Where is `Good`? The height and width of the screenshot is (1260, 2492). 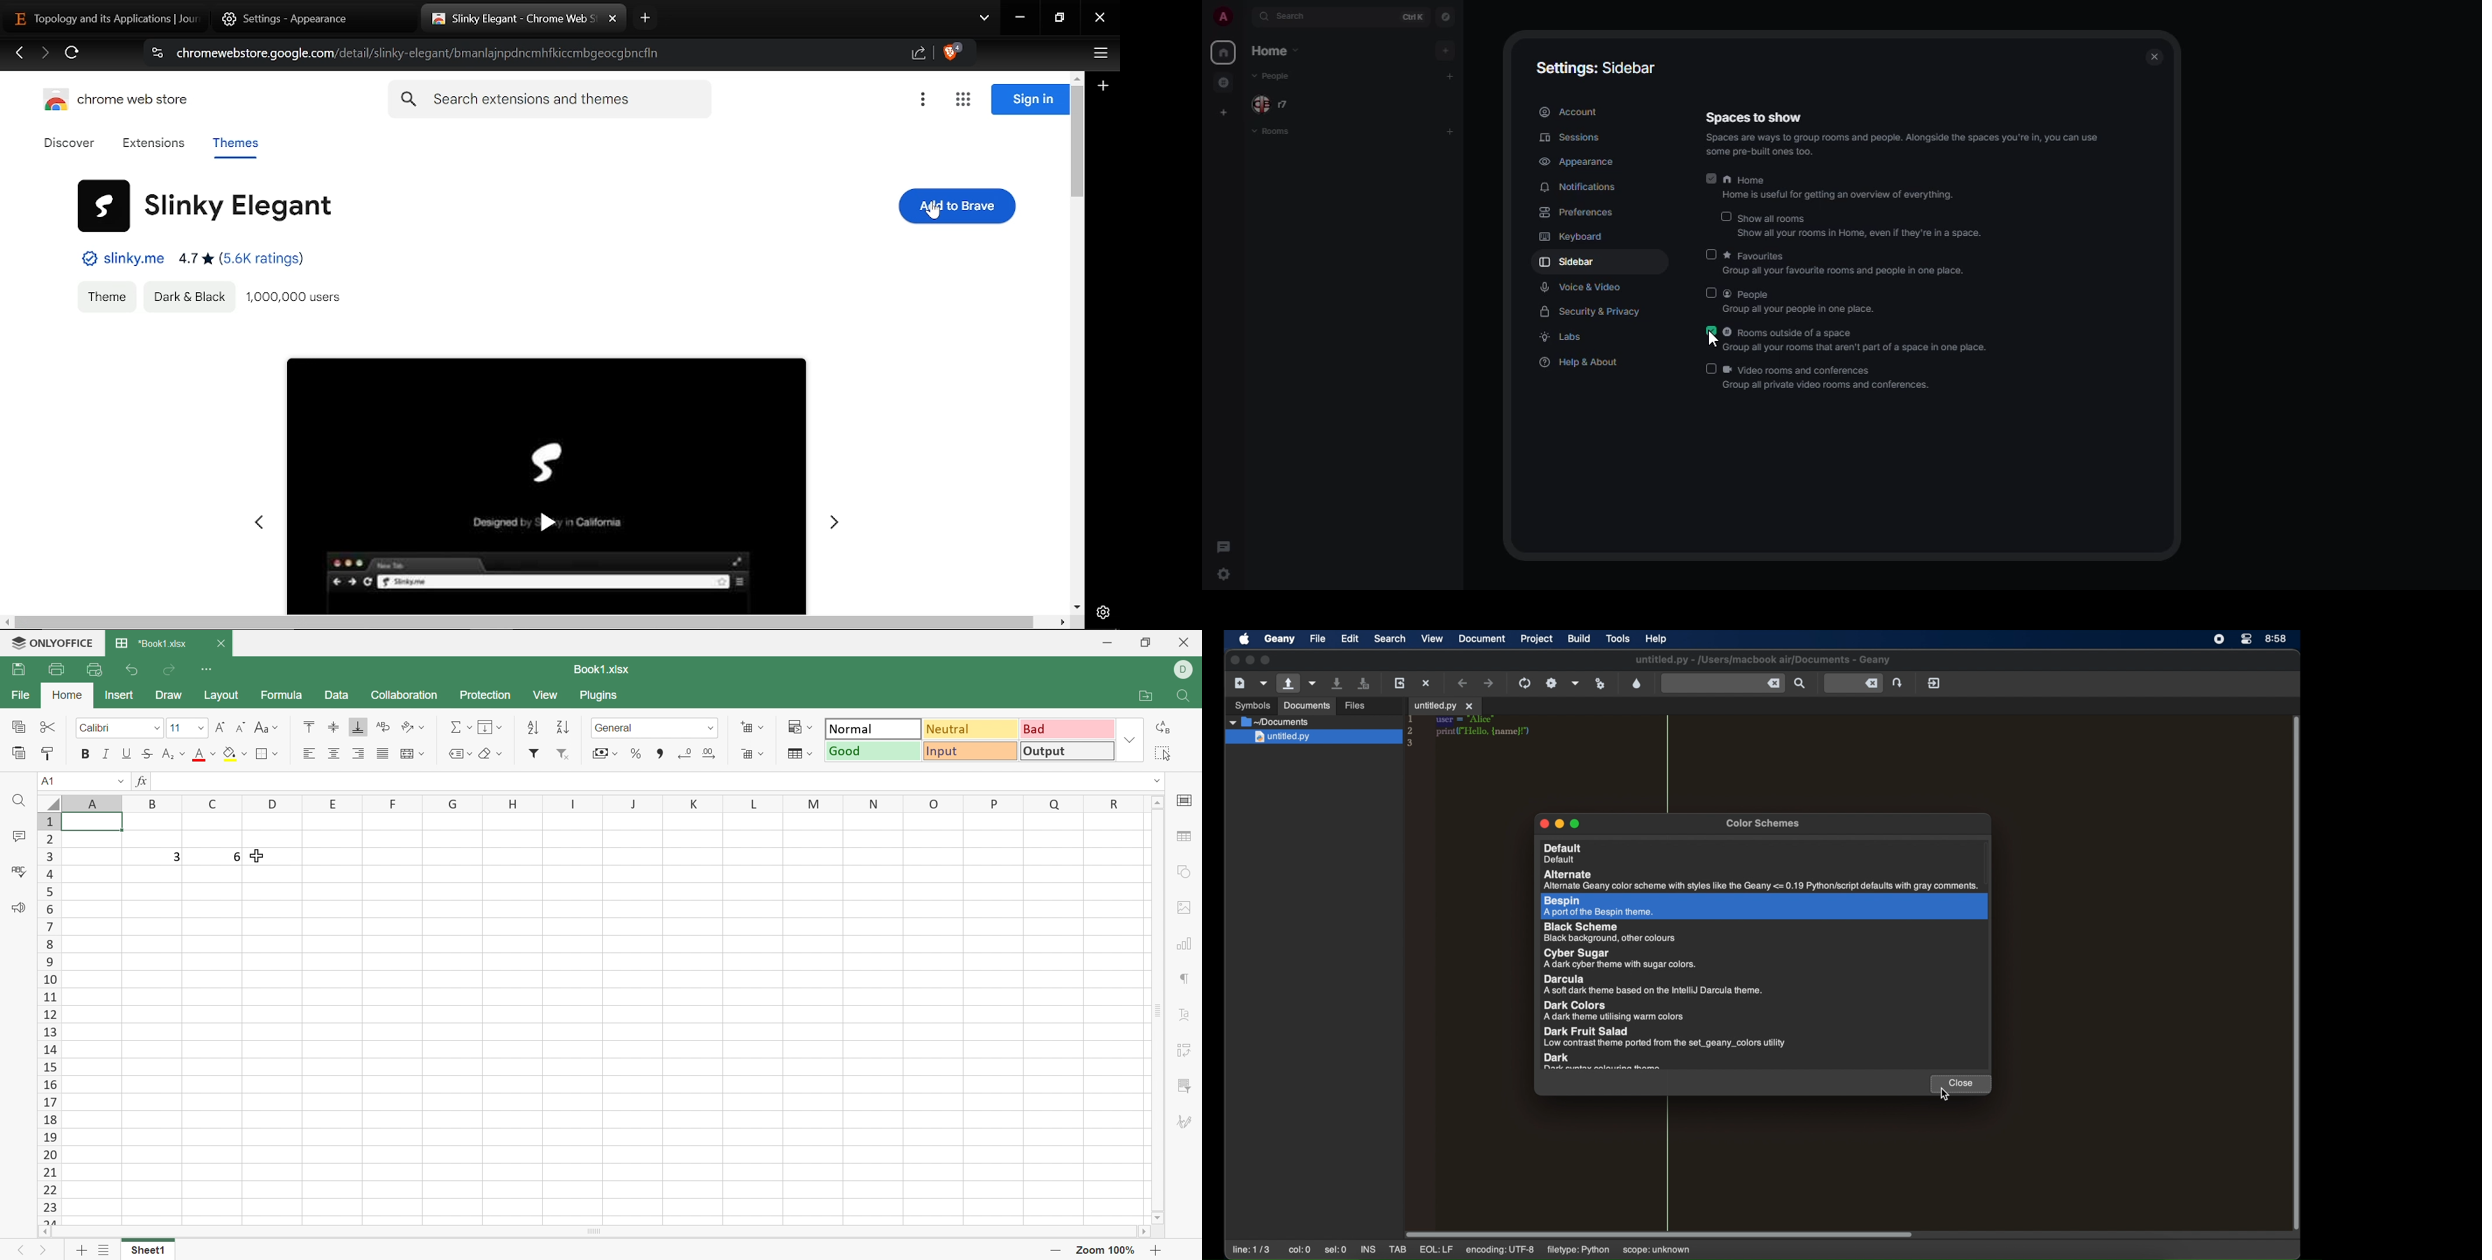
Good is located at coordinates (874, 750).